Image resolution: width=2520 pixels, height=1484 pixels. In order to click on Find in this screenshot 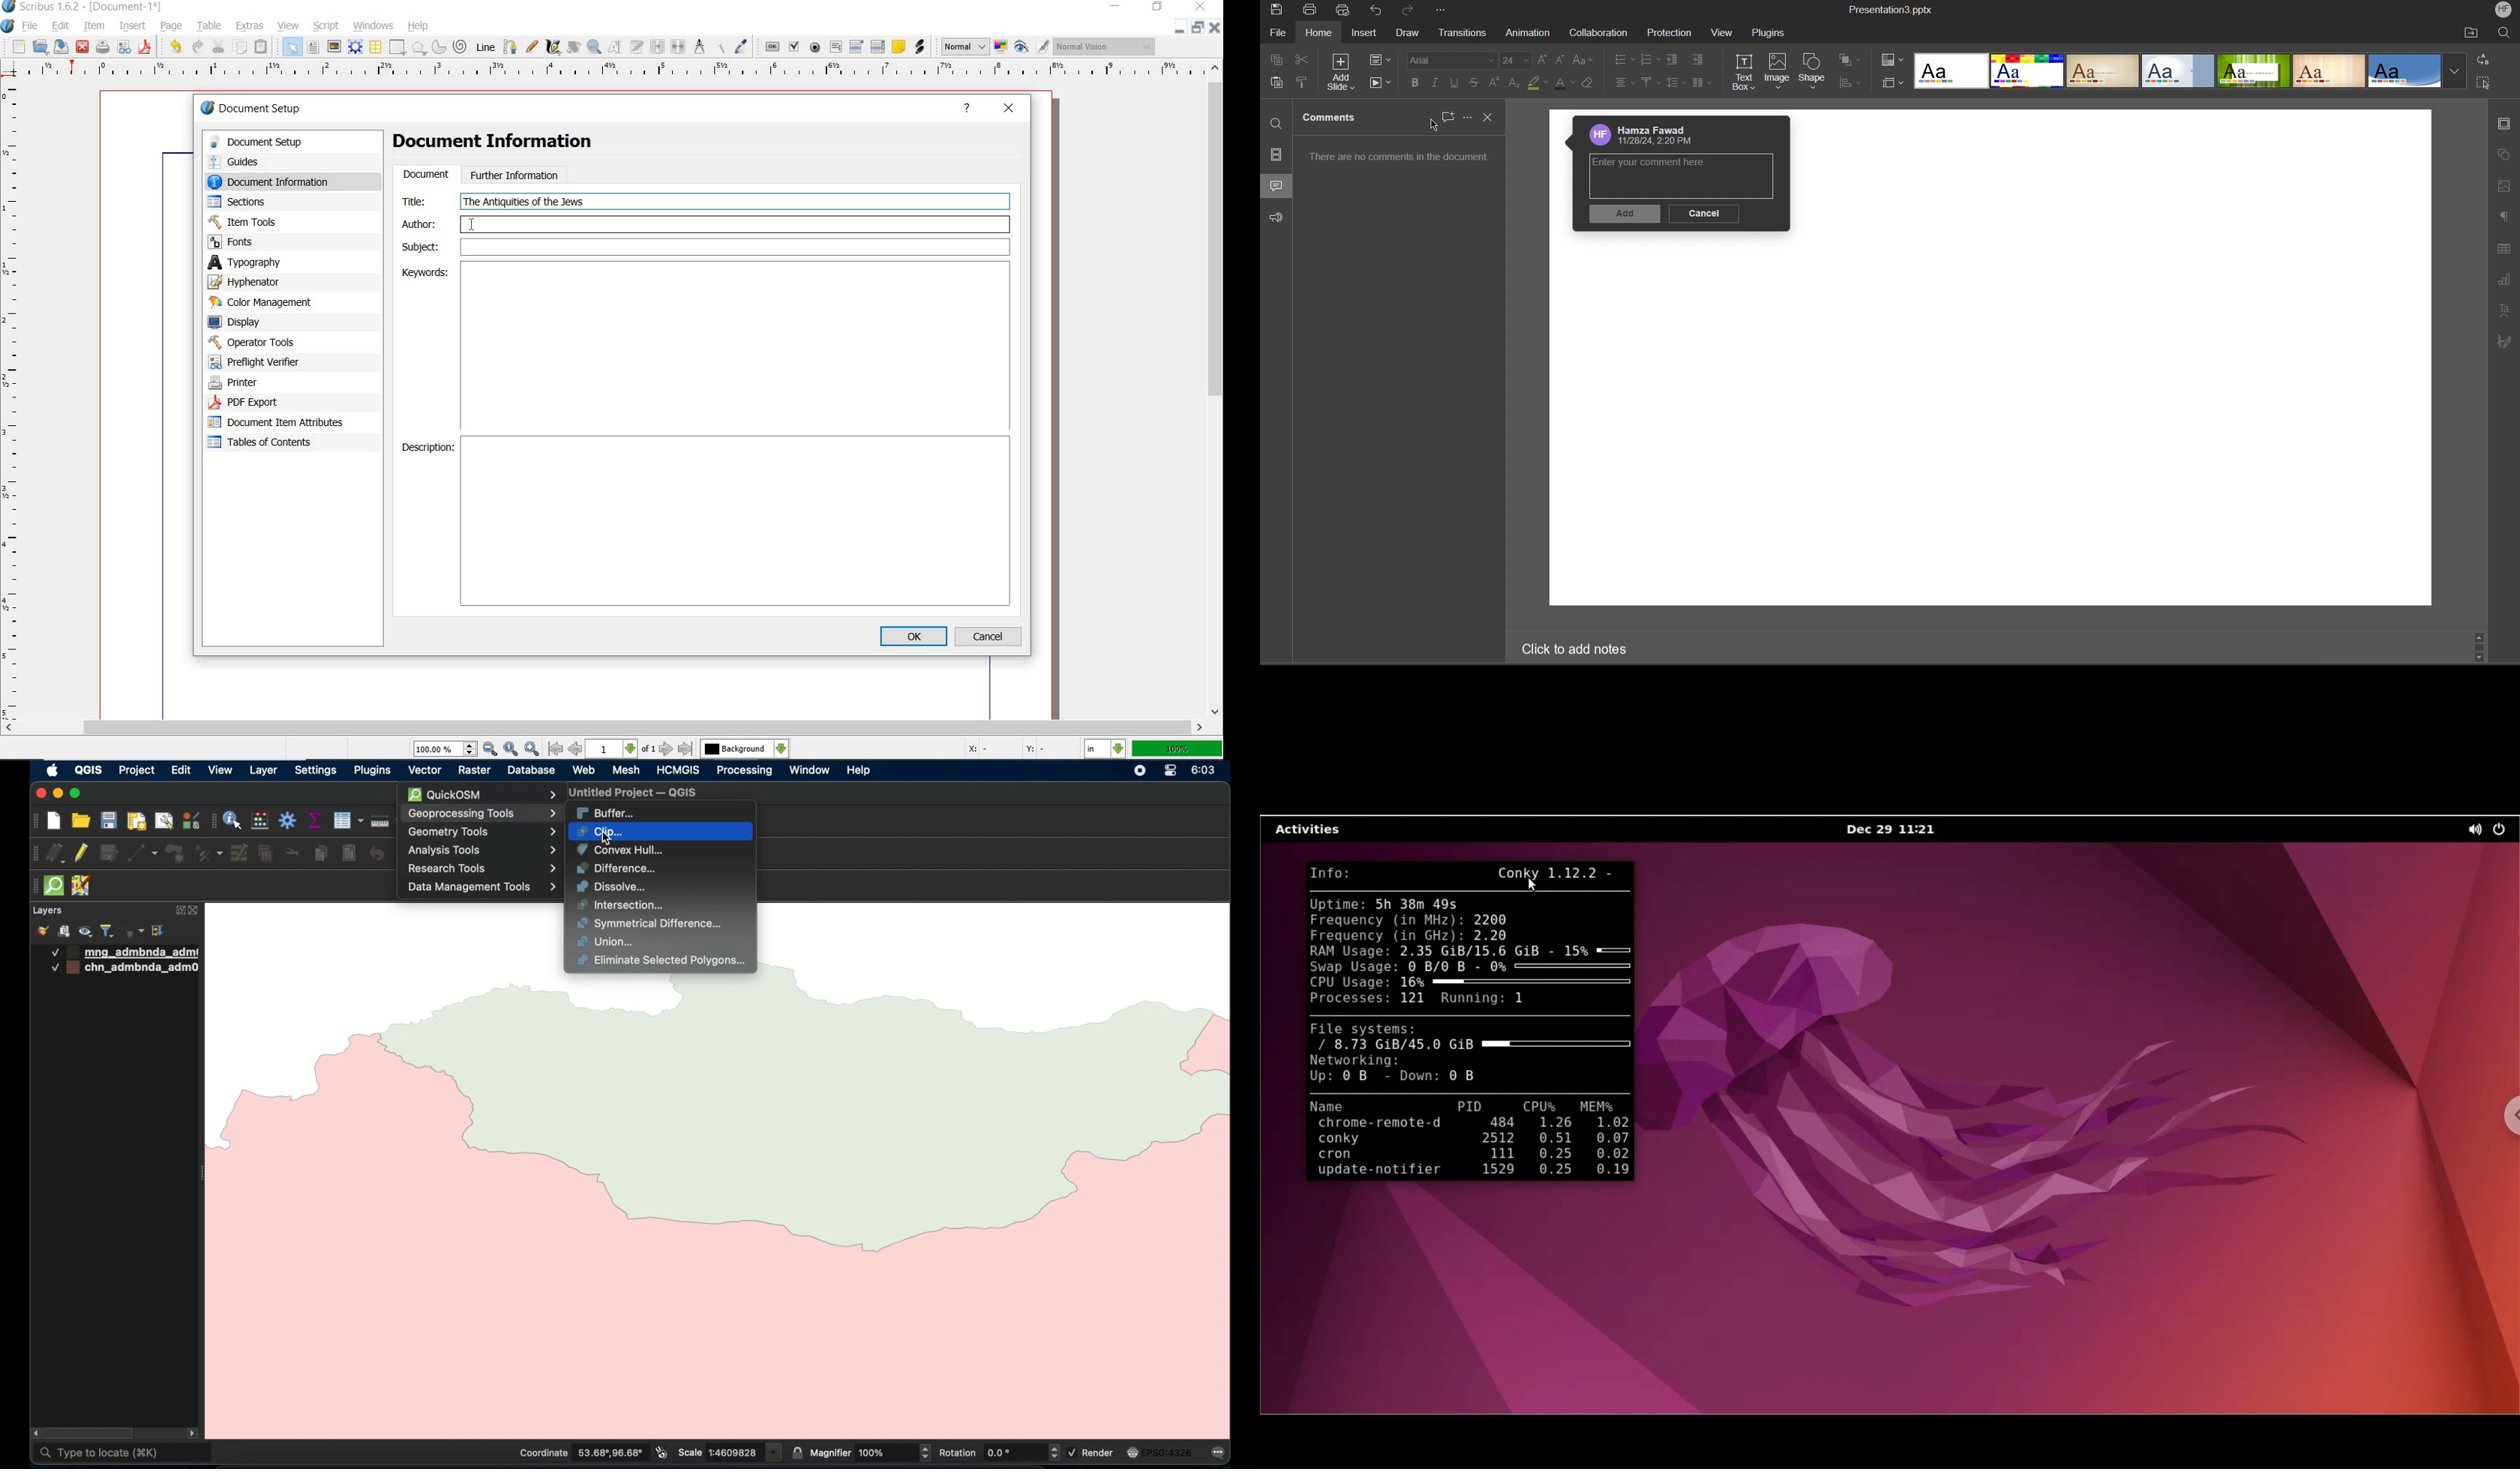, I will do `click(1277, 125)`.